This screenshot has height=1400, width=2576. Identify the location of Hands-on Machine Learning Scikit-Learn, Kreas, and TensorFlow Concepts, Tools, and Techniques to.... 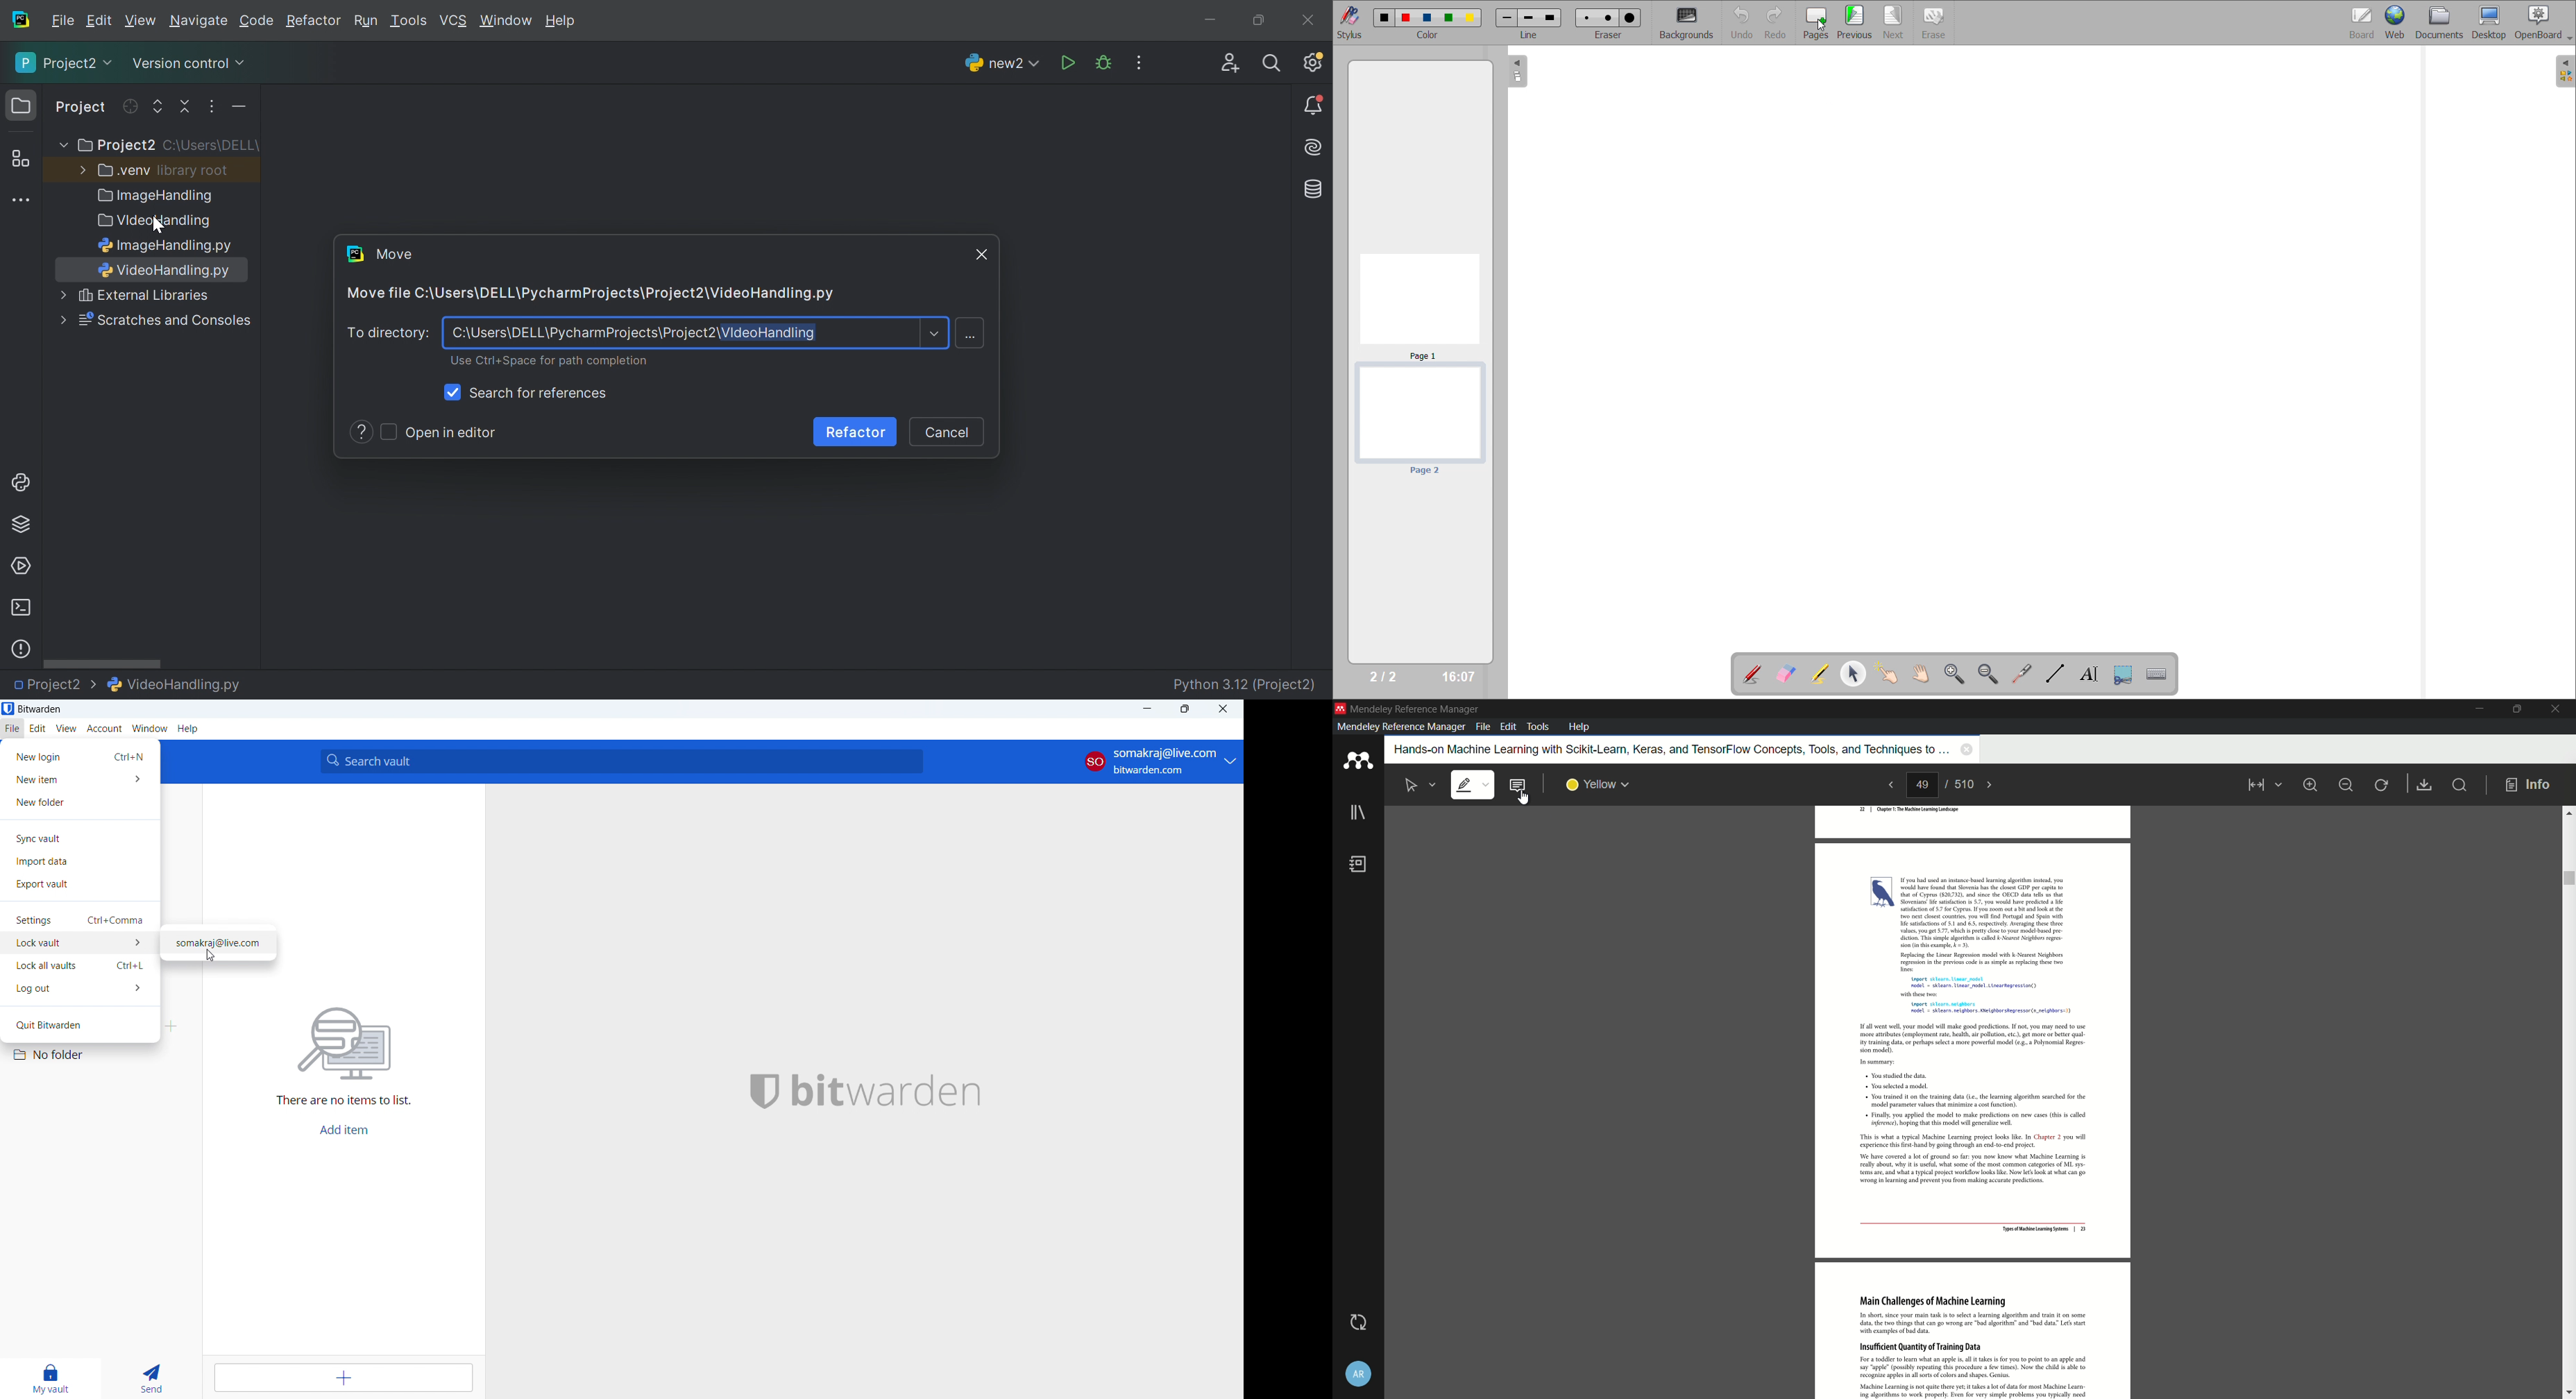
(1664, 751).